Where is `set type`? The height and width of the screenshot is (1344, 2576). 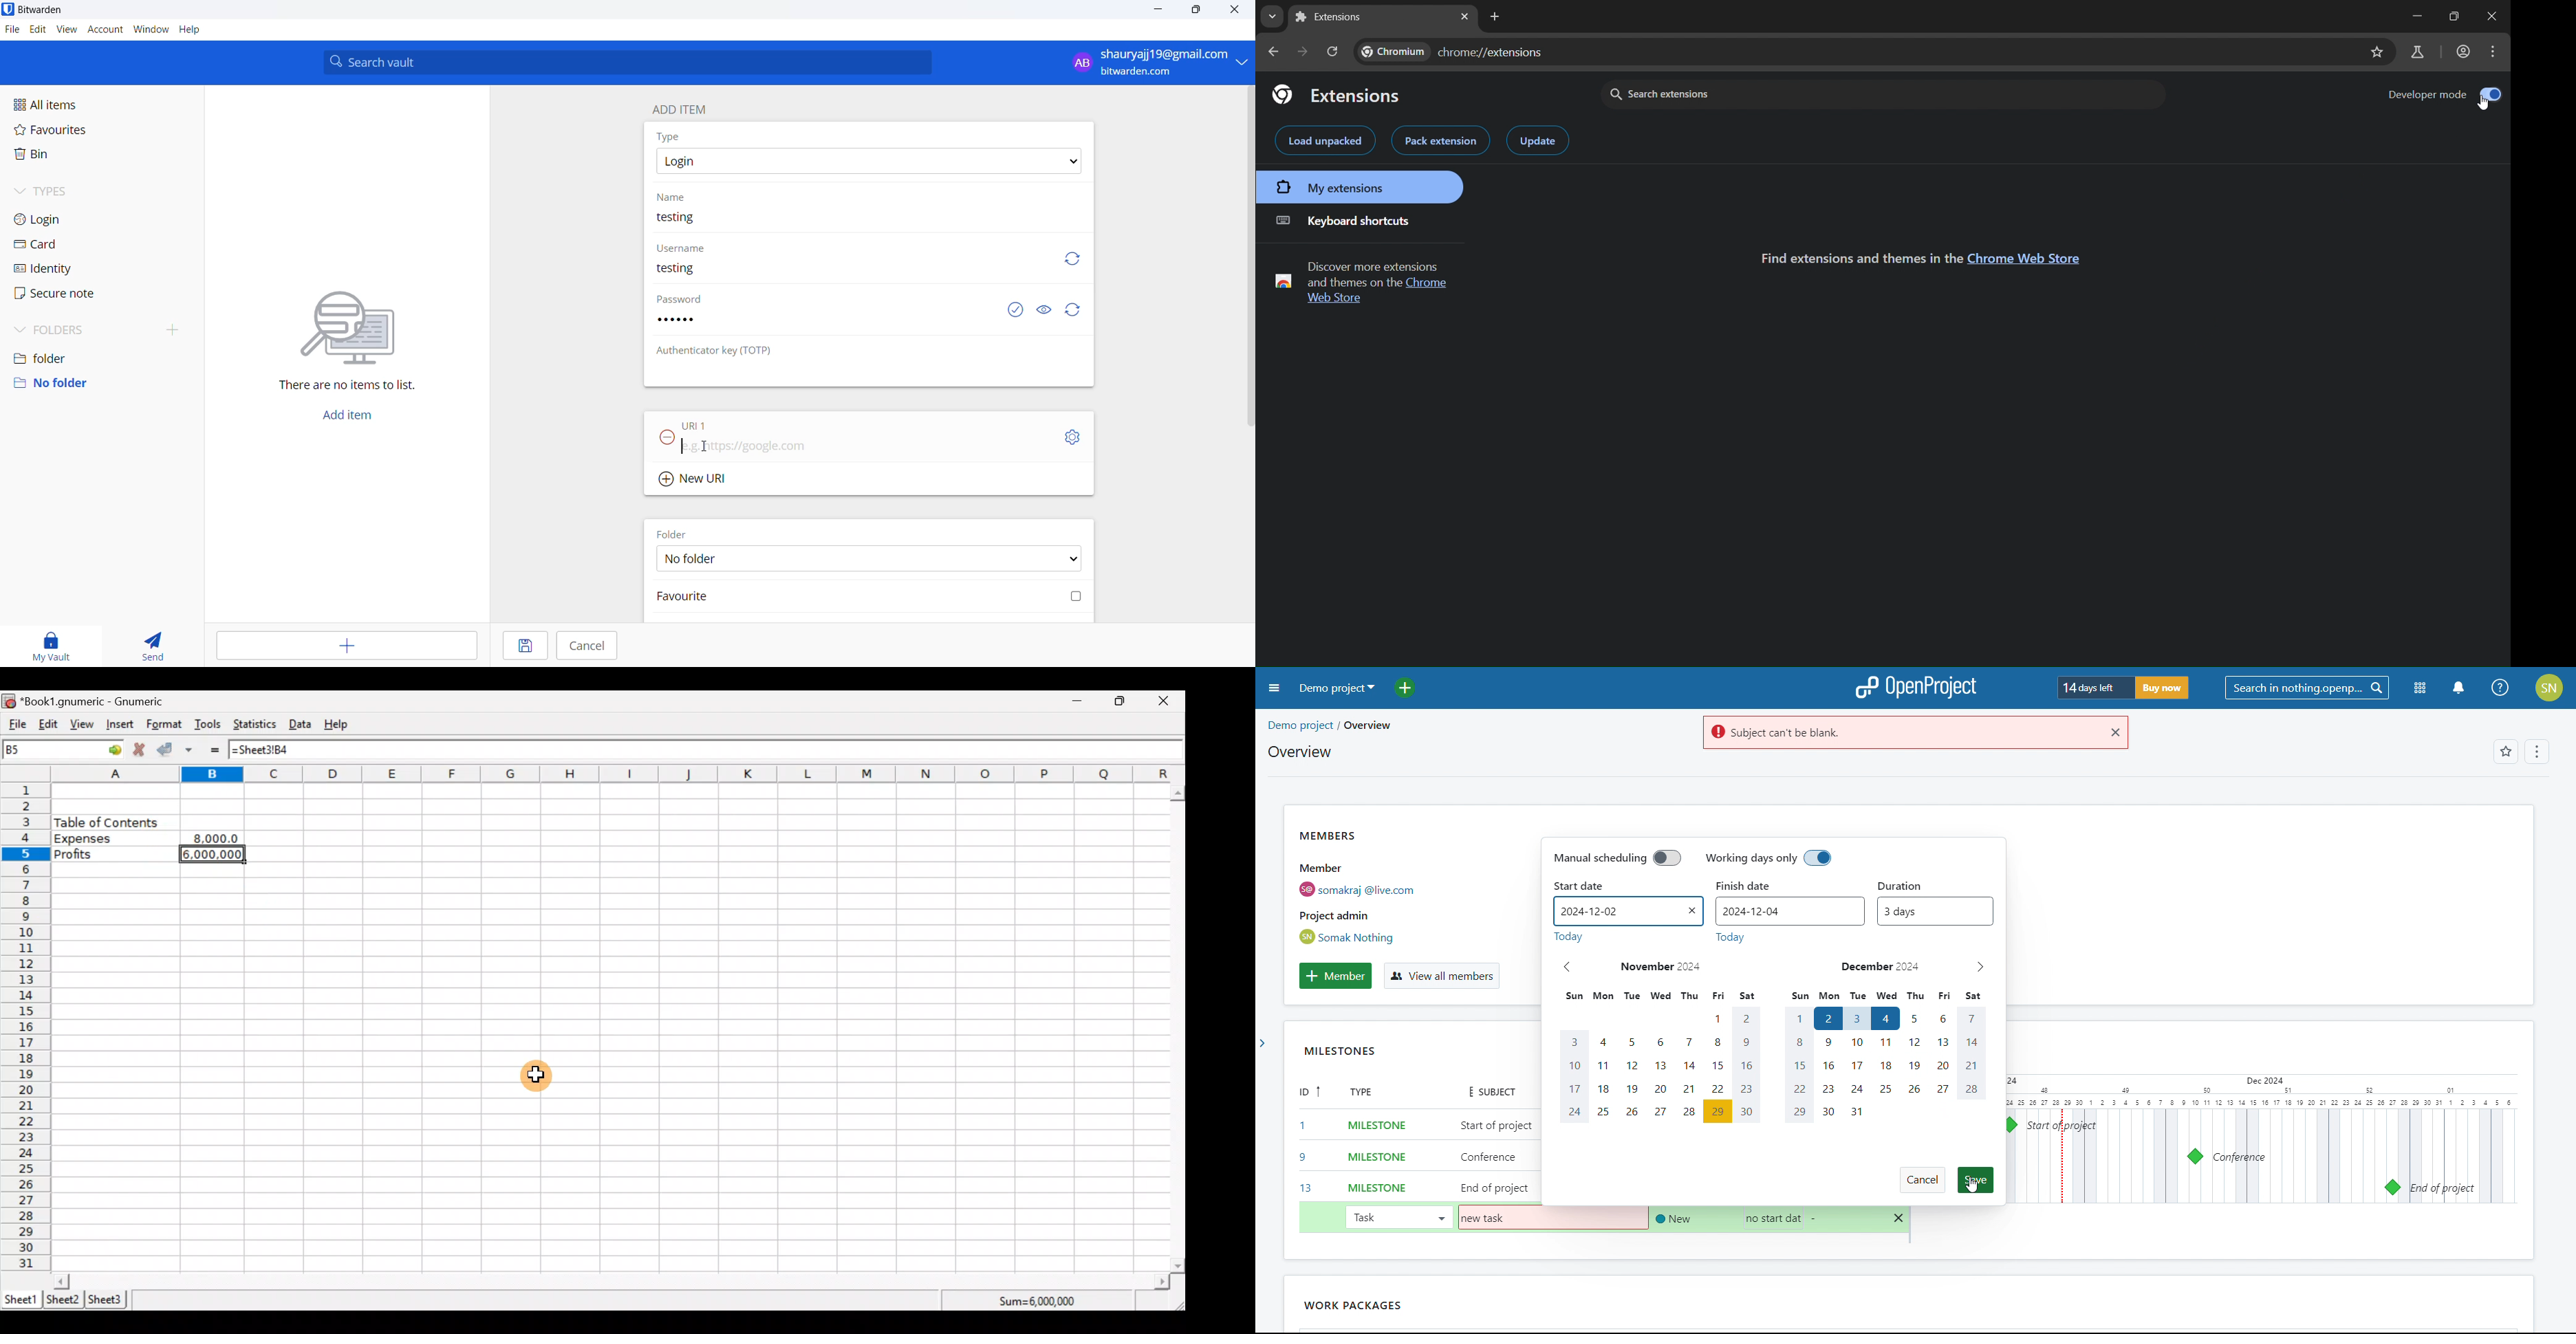 set type is located at coordinates (1370, 1155).